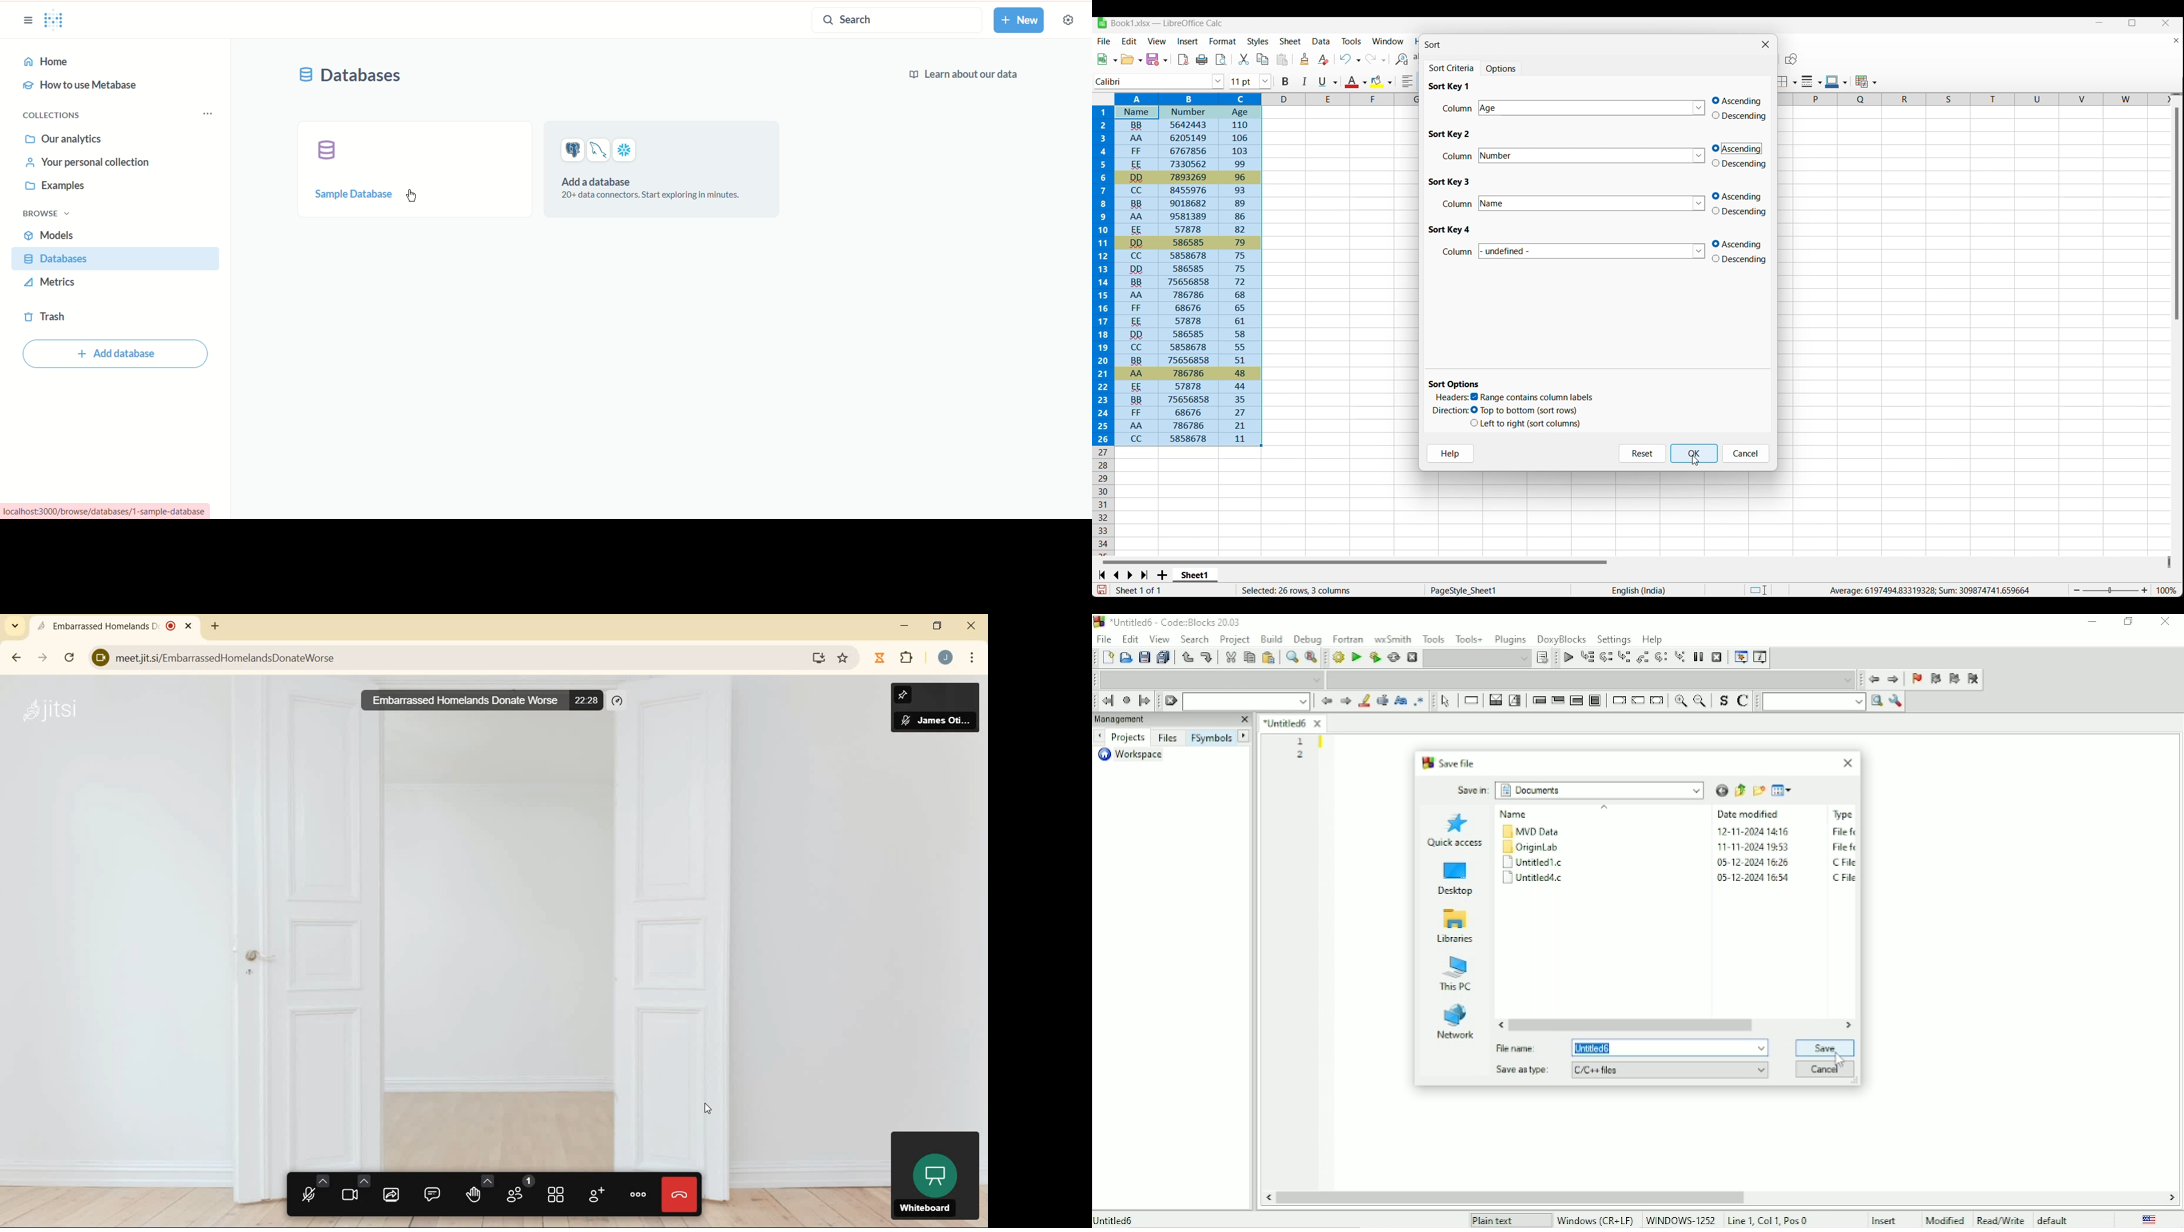 This screenshot has height=1232, width=2184. I want to click on Save file, so click(1450, 762).